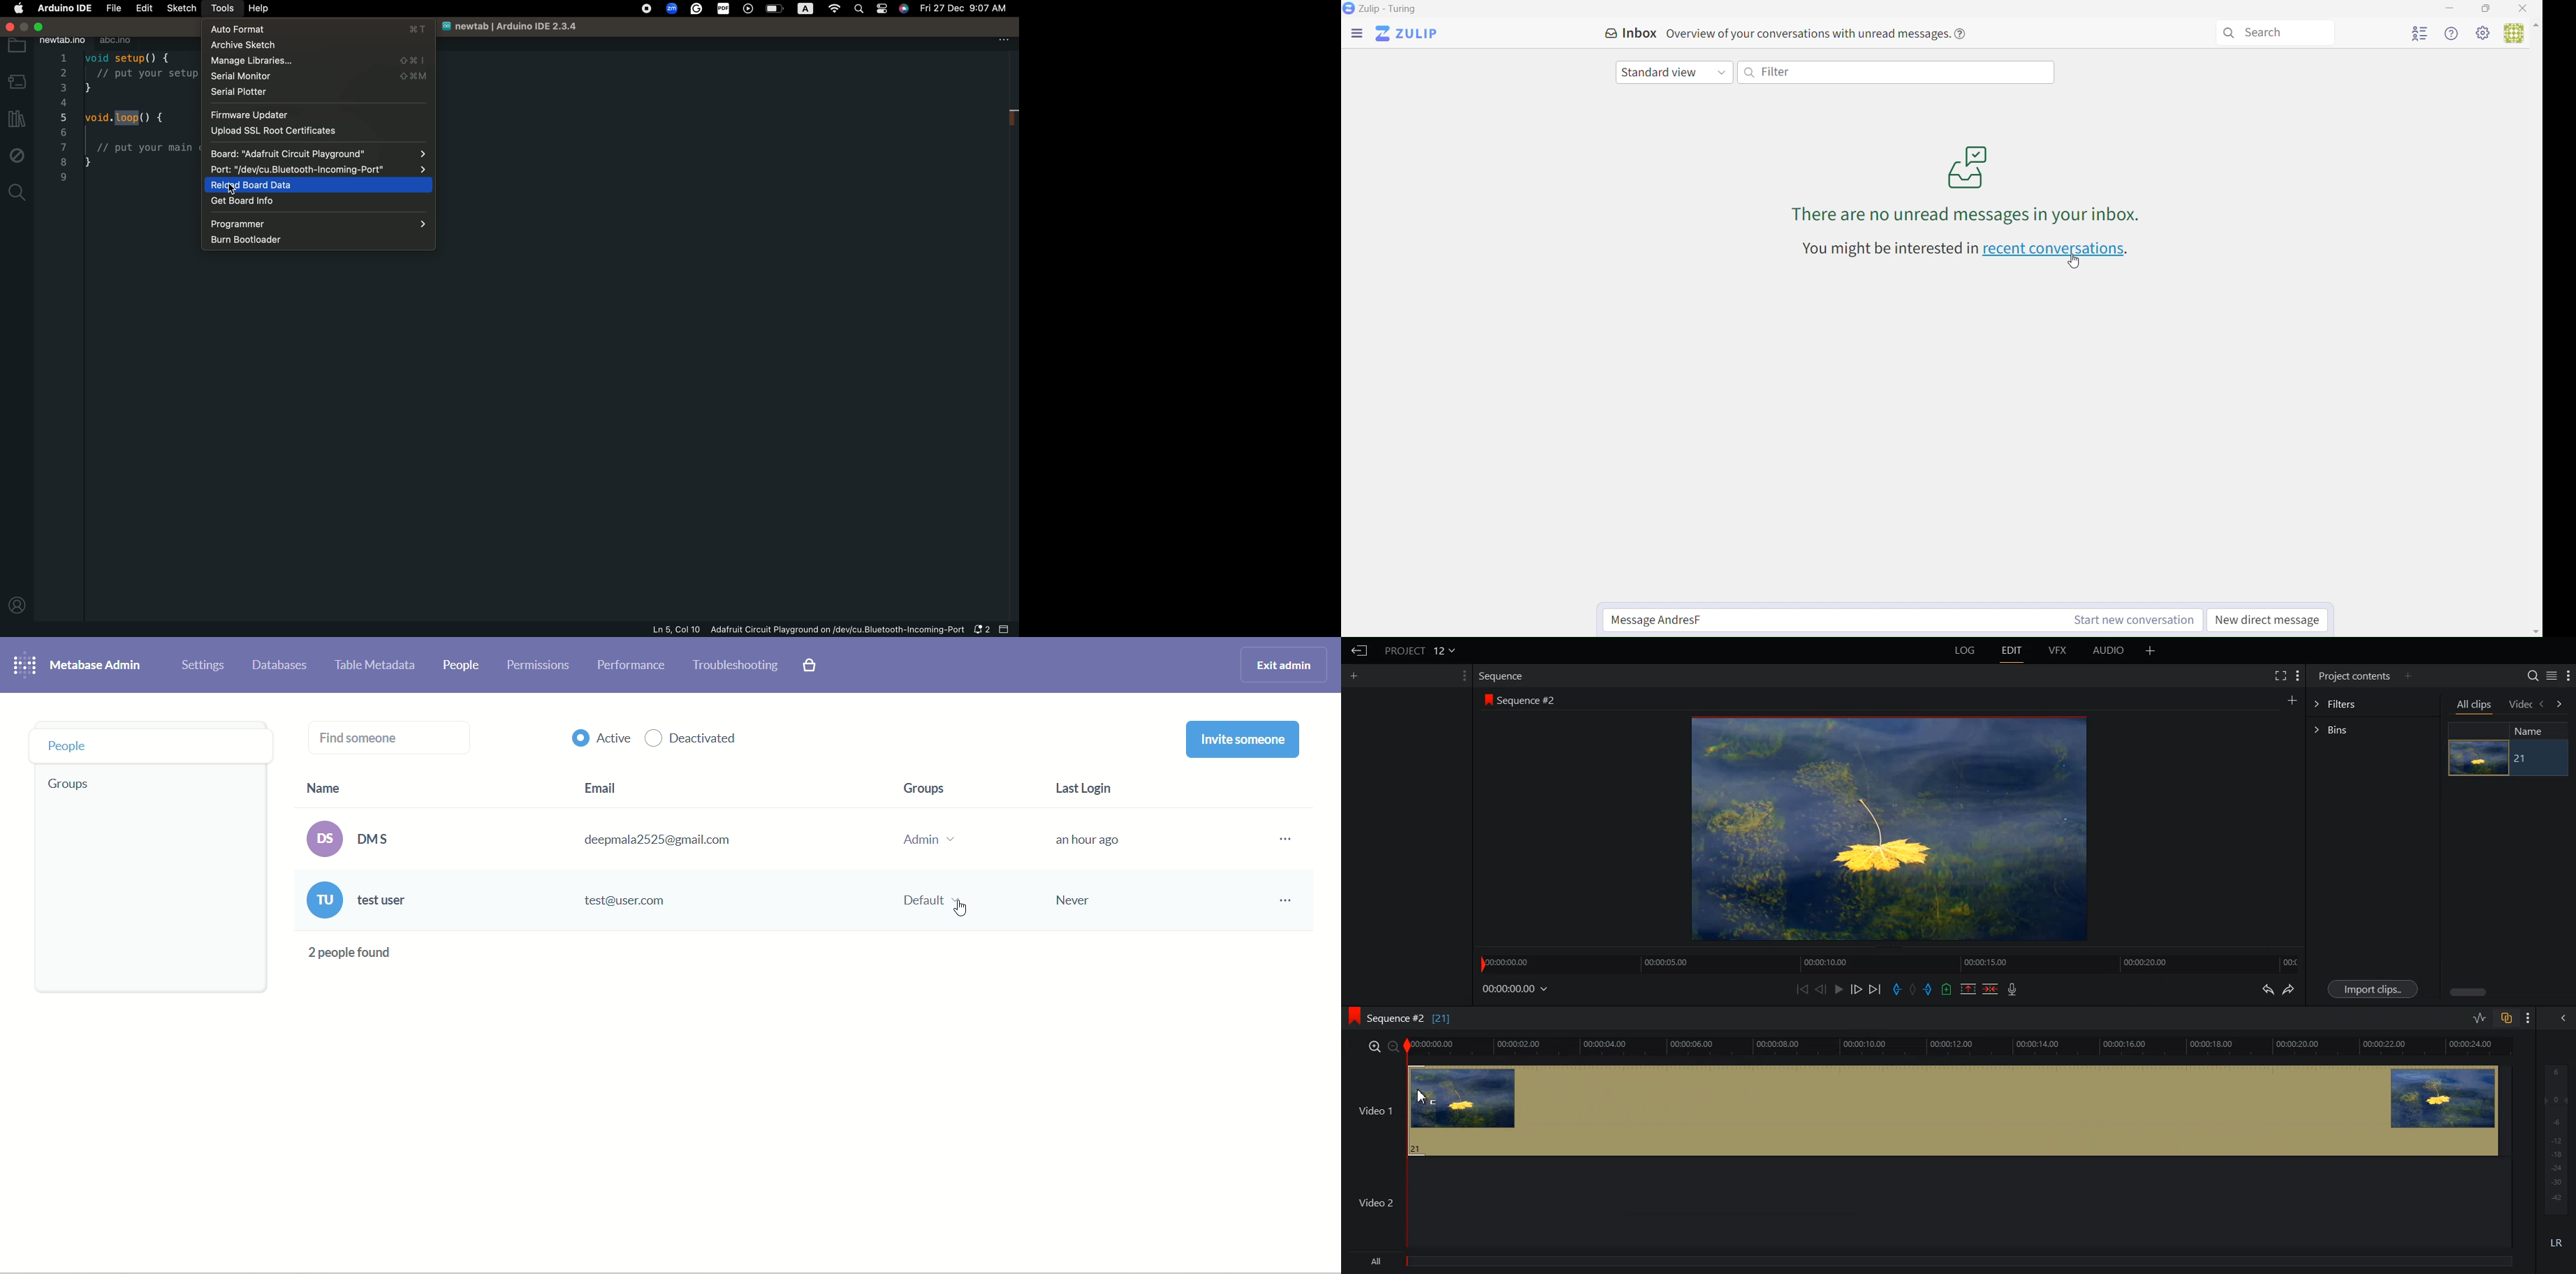  I want to click on Create Sequence, so click(2291, 700).